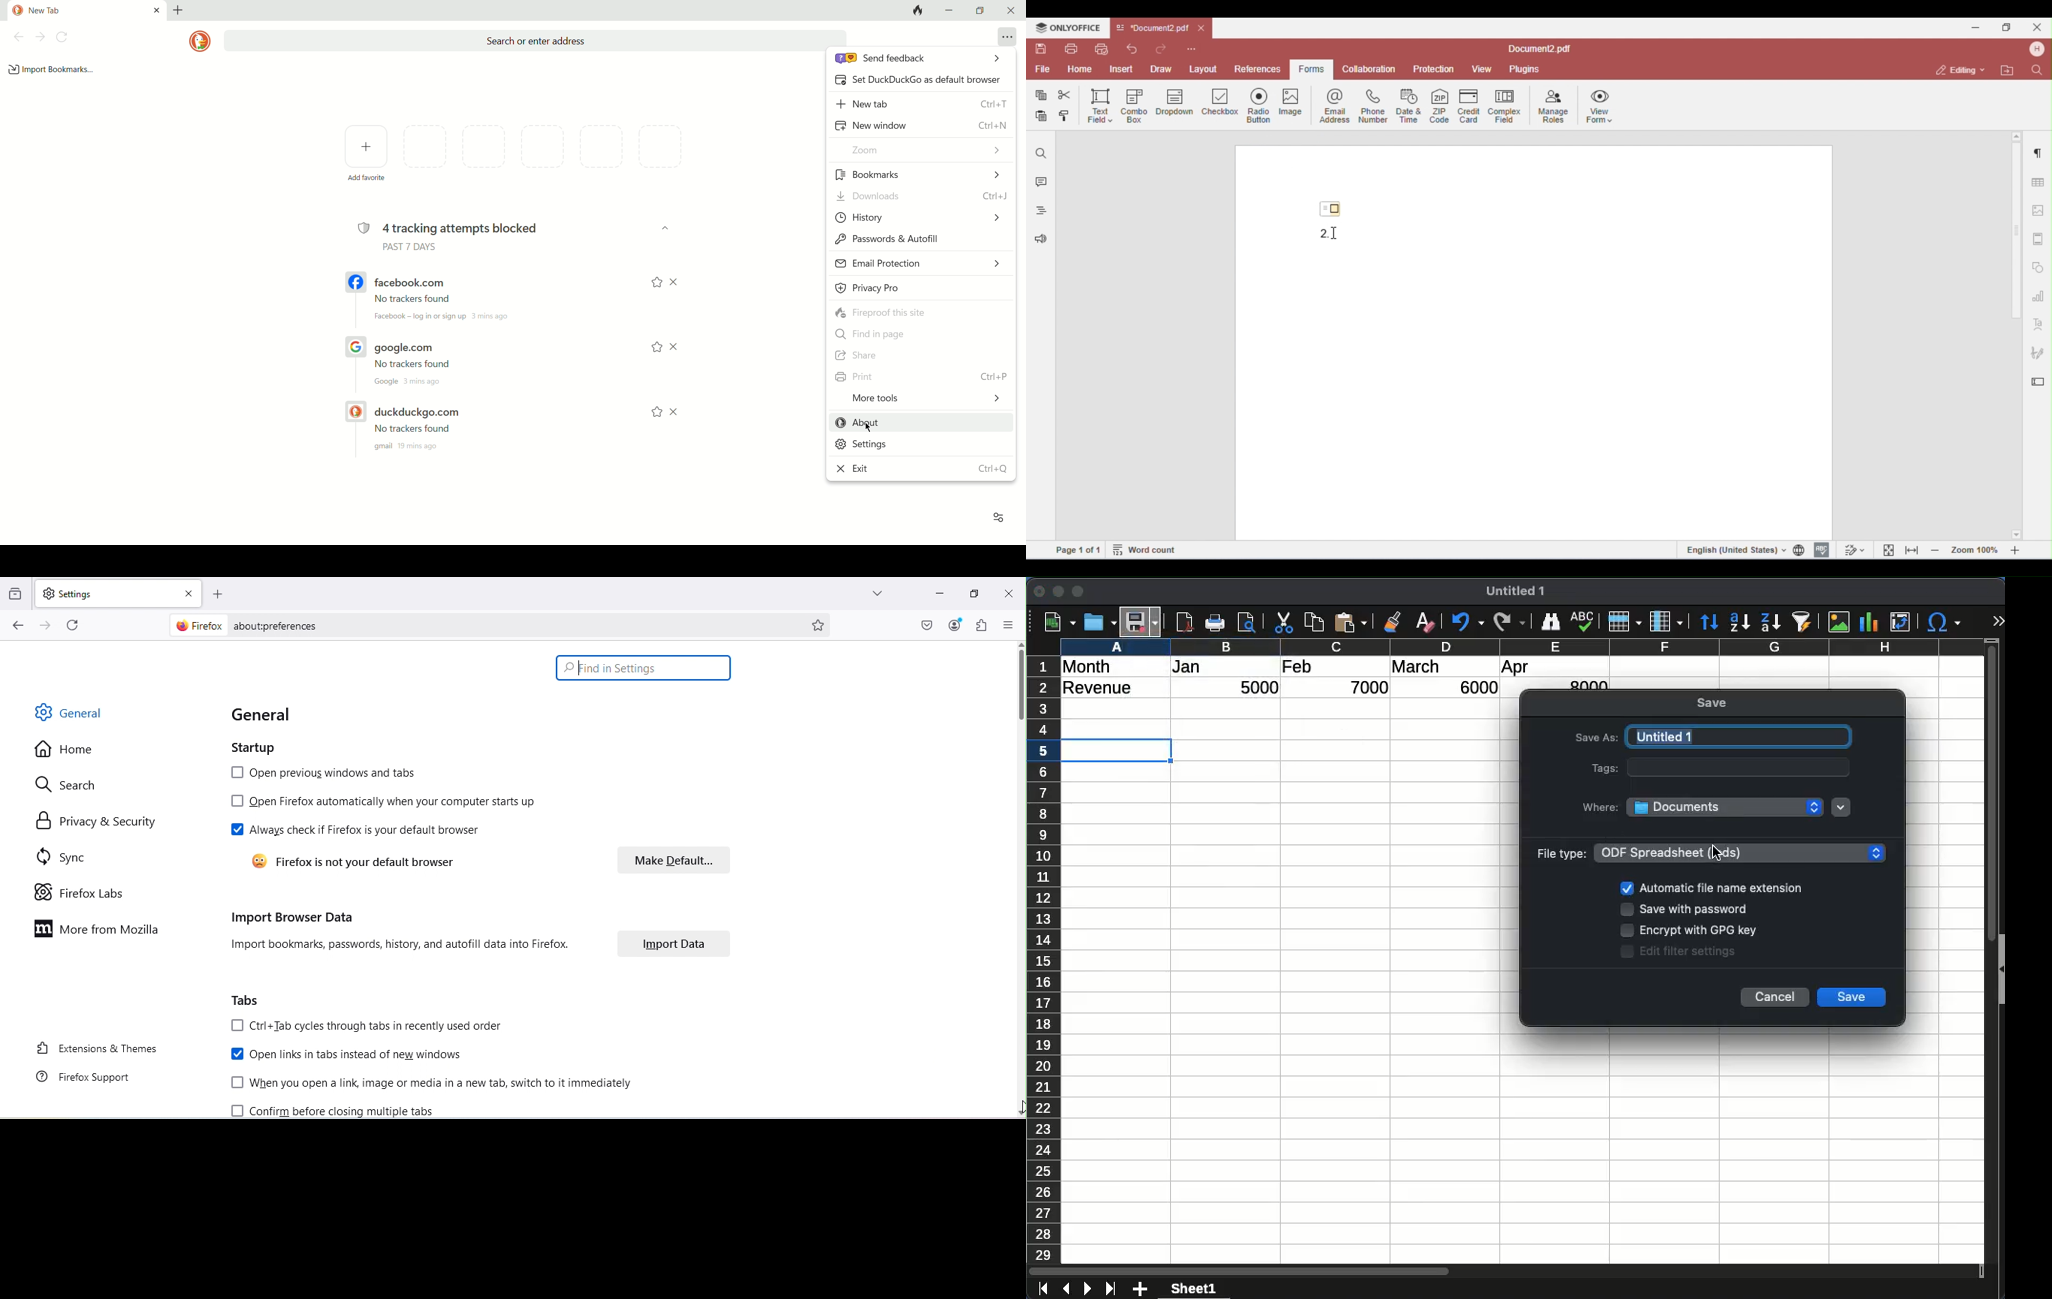 The width and height of the screenshot is (2072, 1316). I want to click on Import browser data, so click(406, 936).